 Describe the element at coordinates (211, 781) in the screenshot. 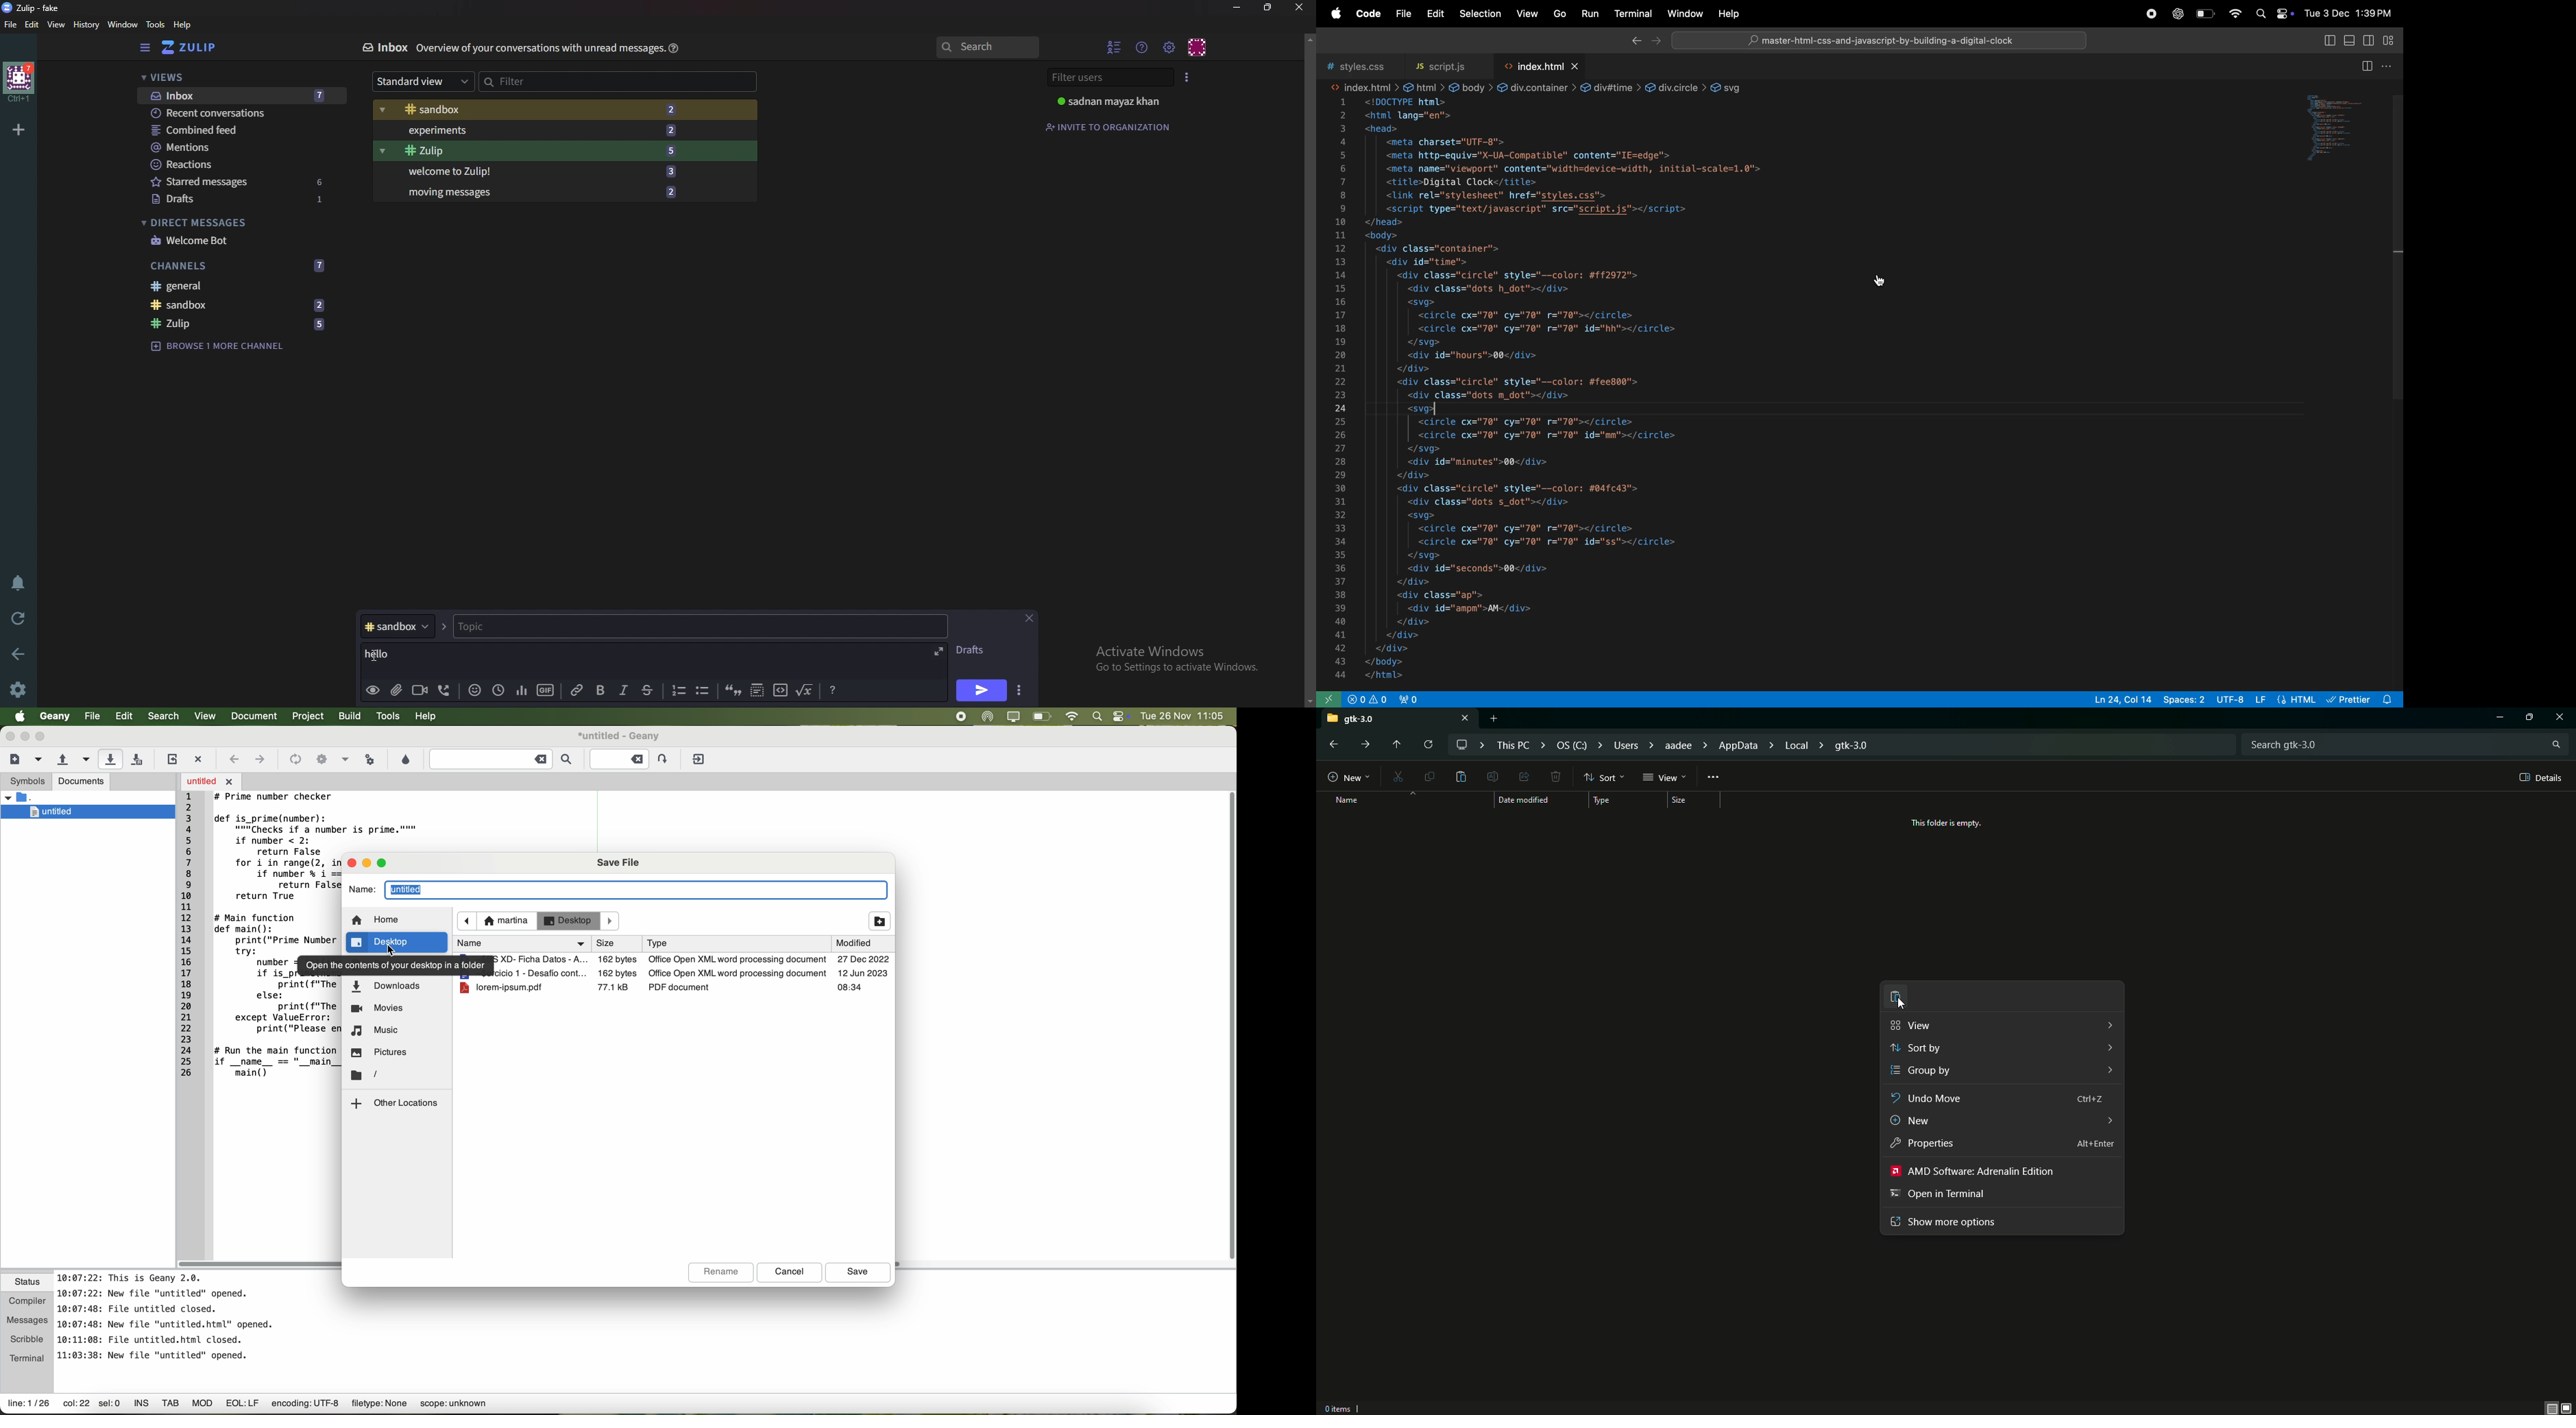

I see `open file` at that location.